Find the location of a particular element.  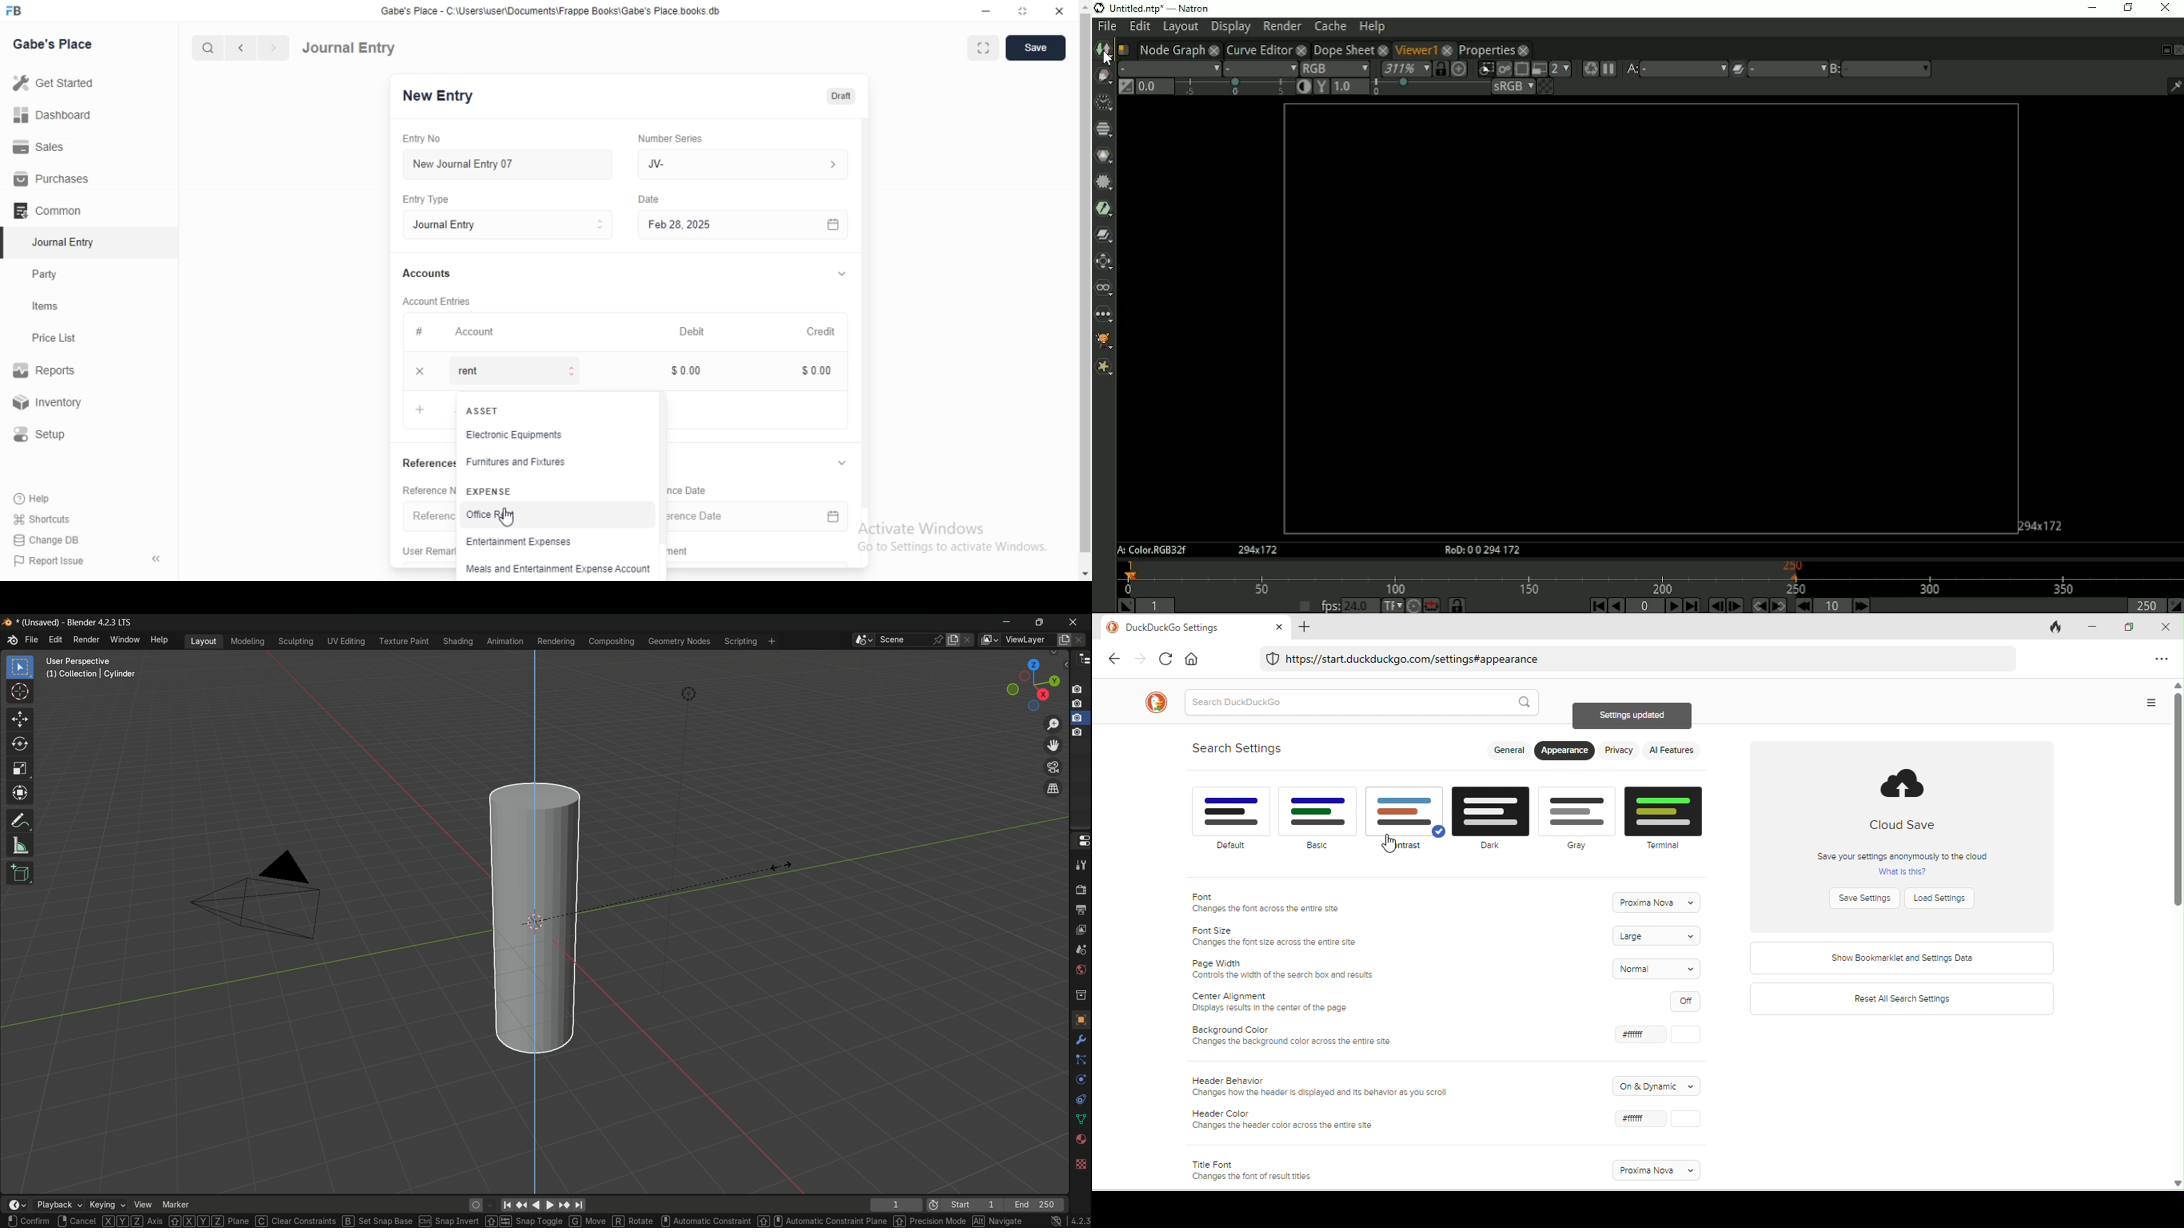

x rent is located at coordinates (499, 374).